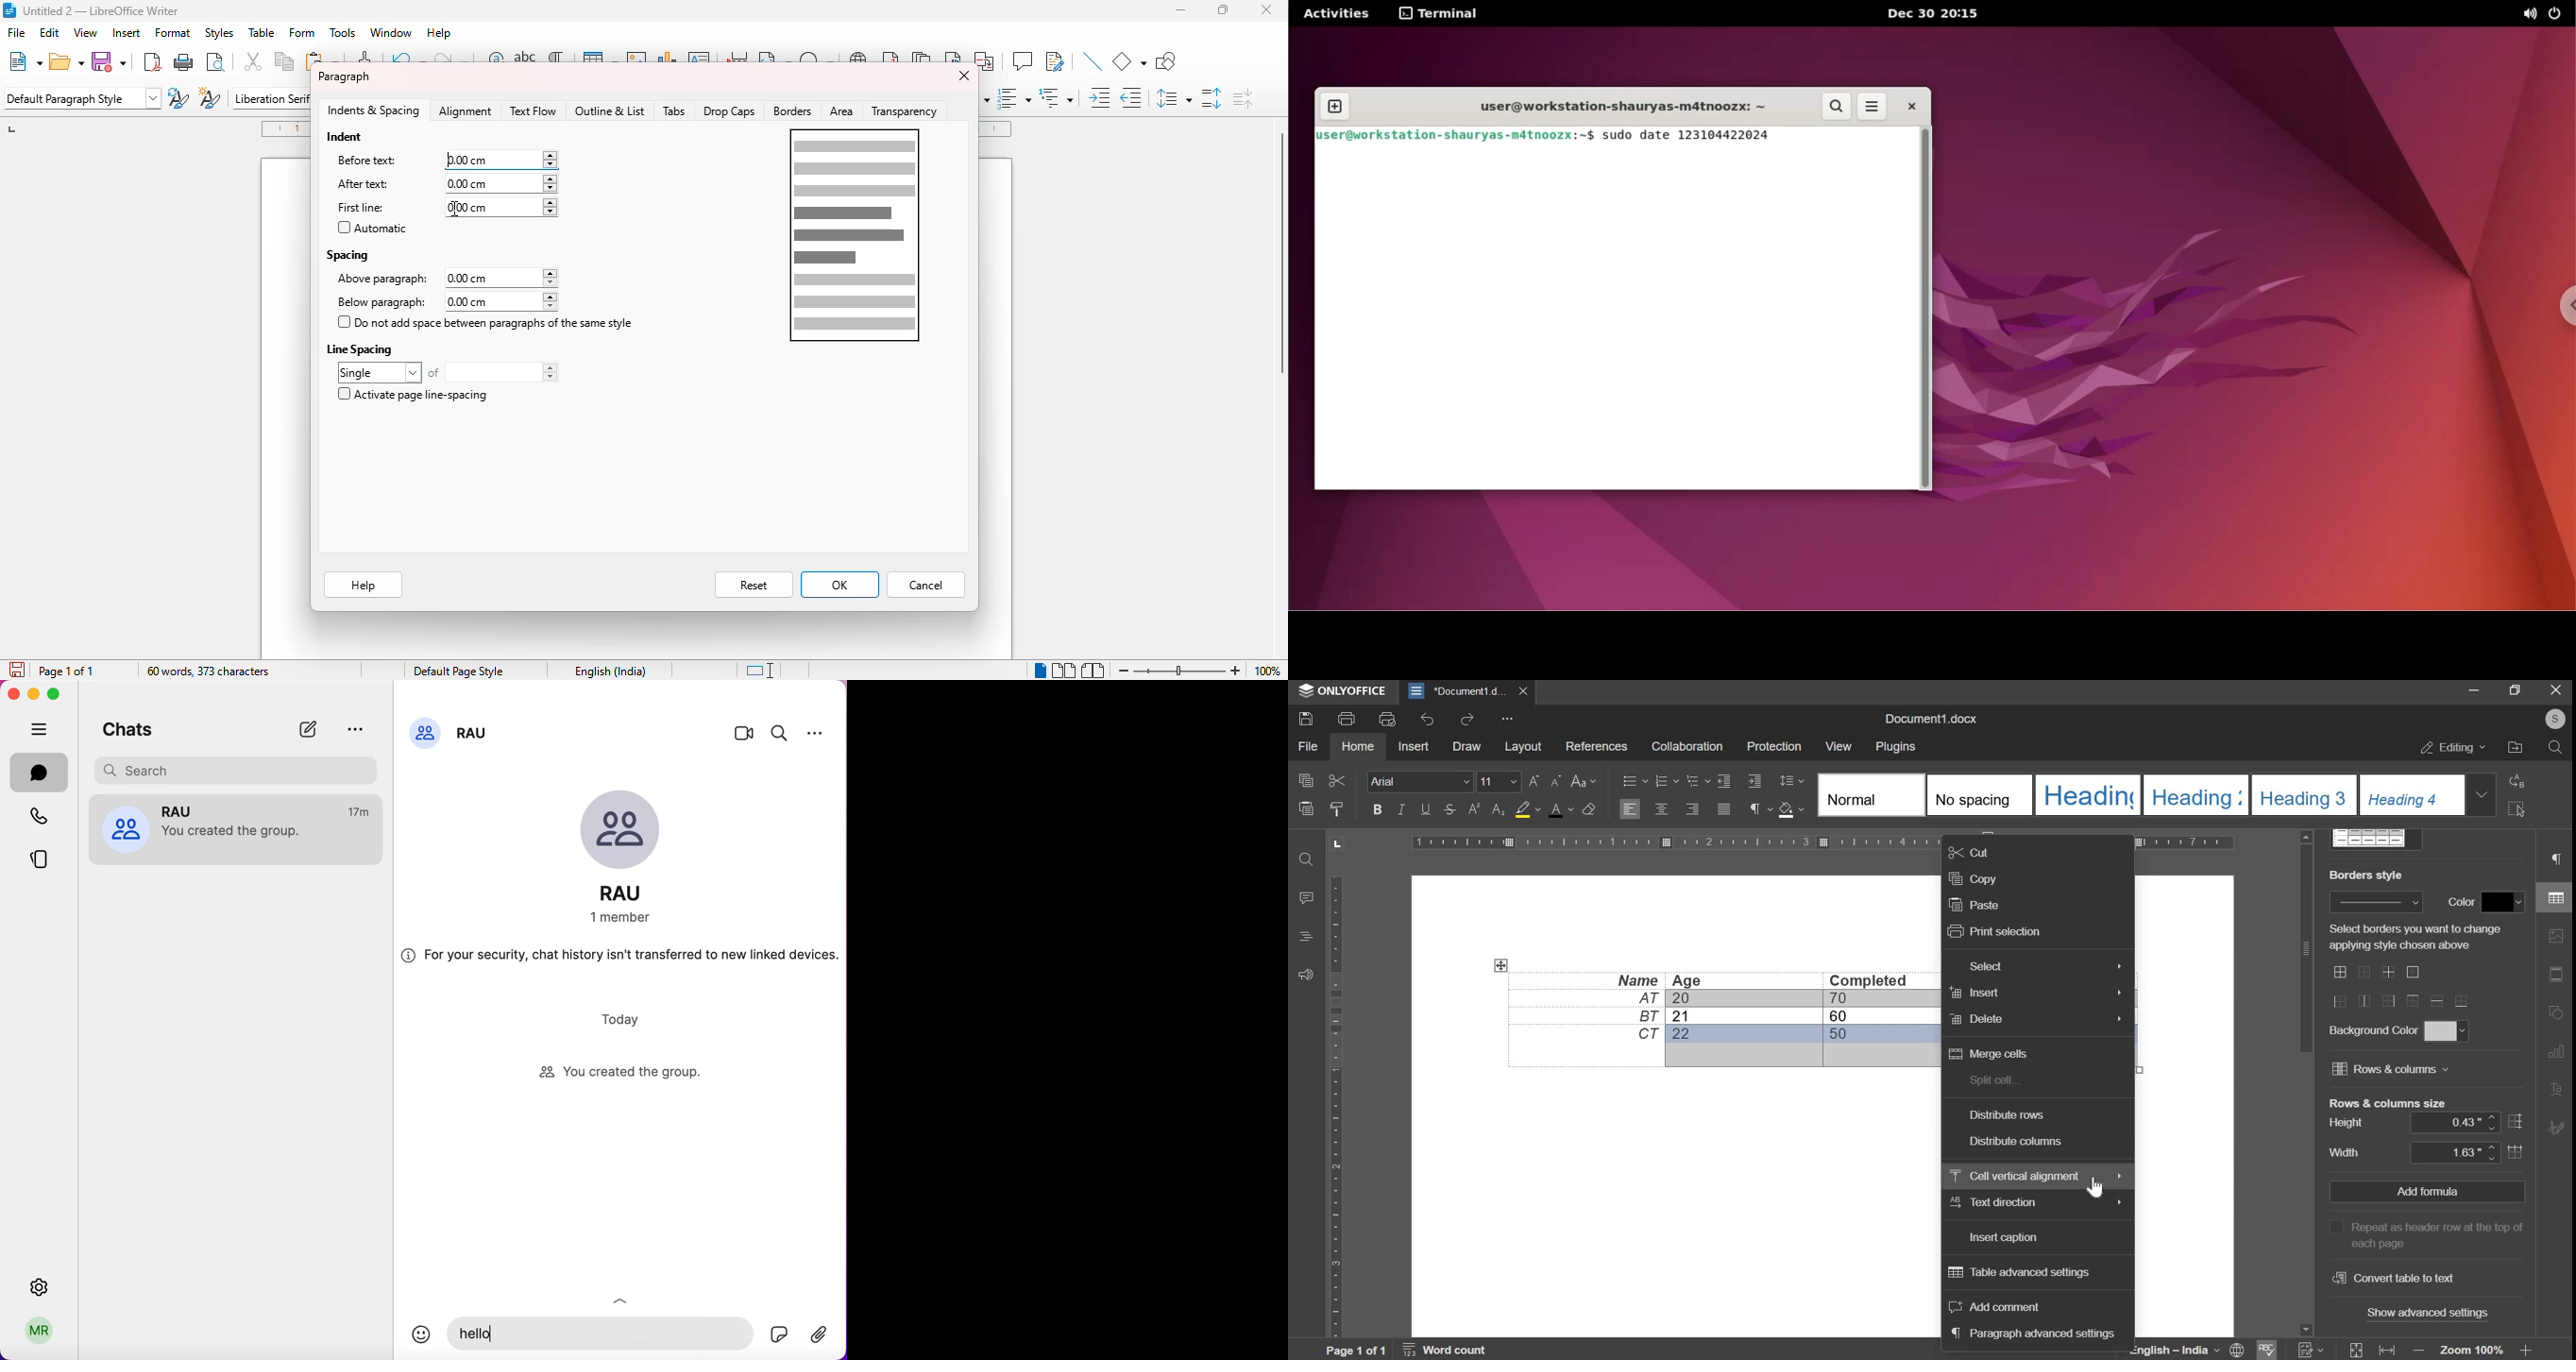 The image size is (2576, 1372). What do you see at coordinates (1336, 1097) in the screenshot?
I see `horizontal scale` at bounding box center [1336, 1097].